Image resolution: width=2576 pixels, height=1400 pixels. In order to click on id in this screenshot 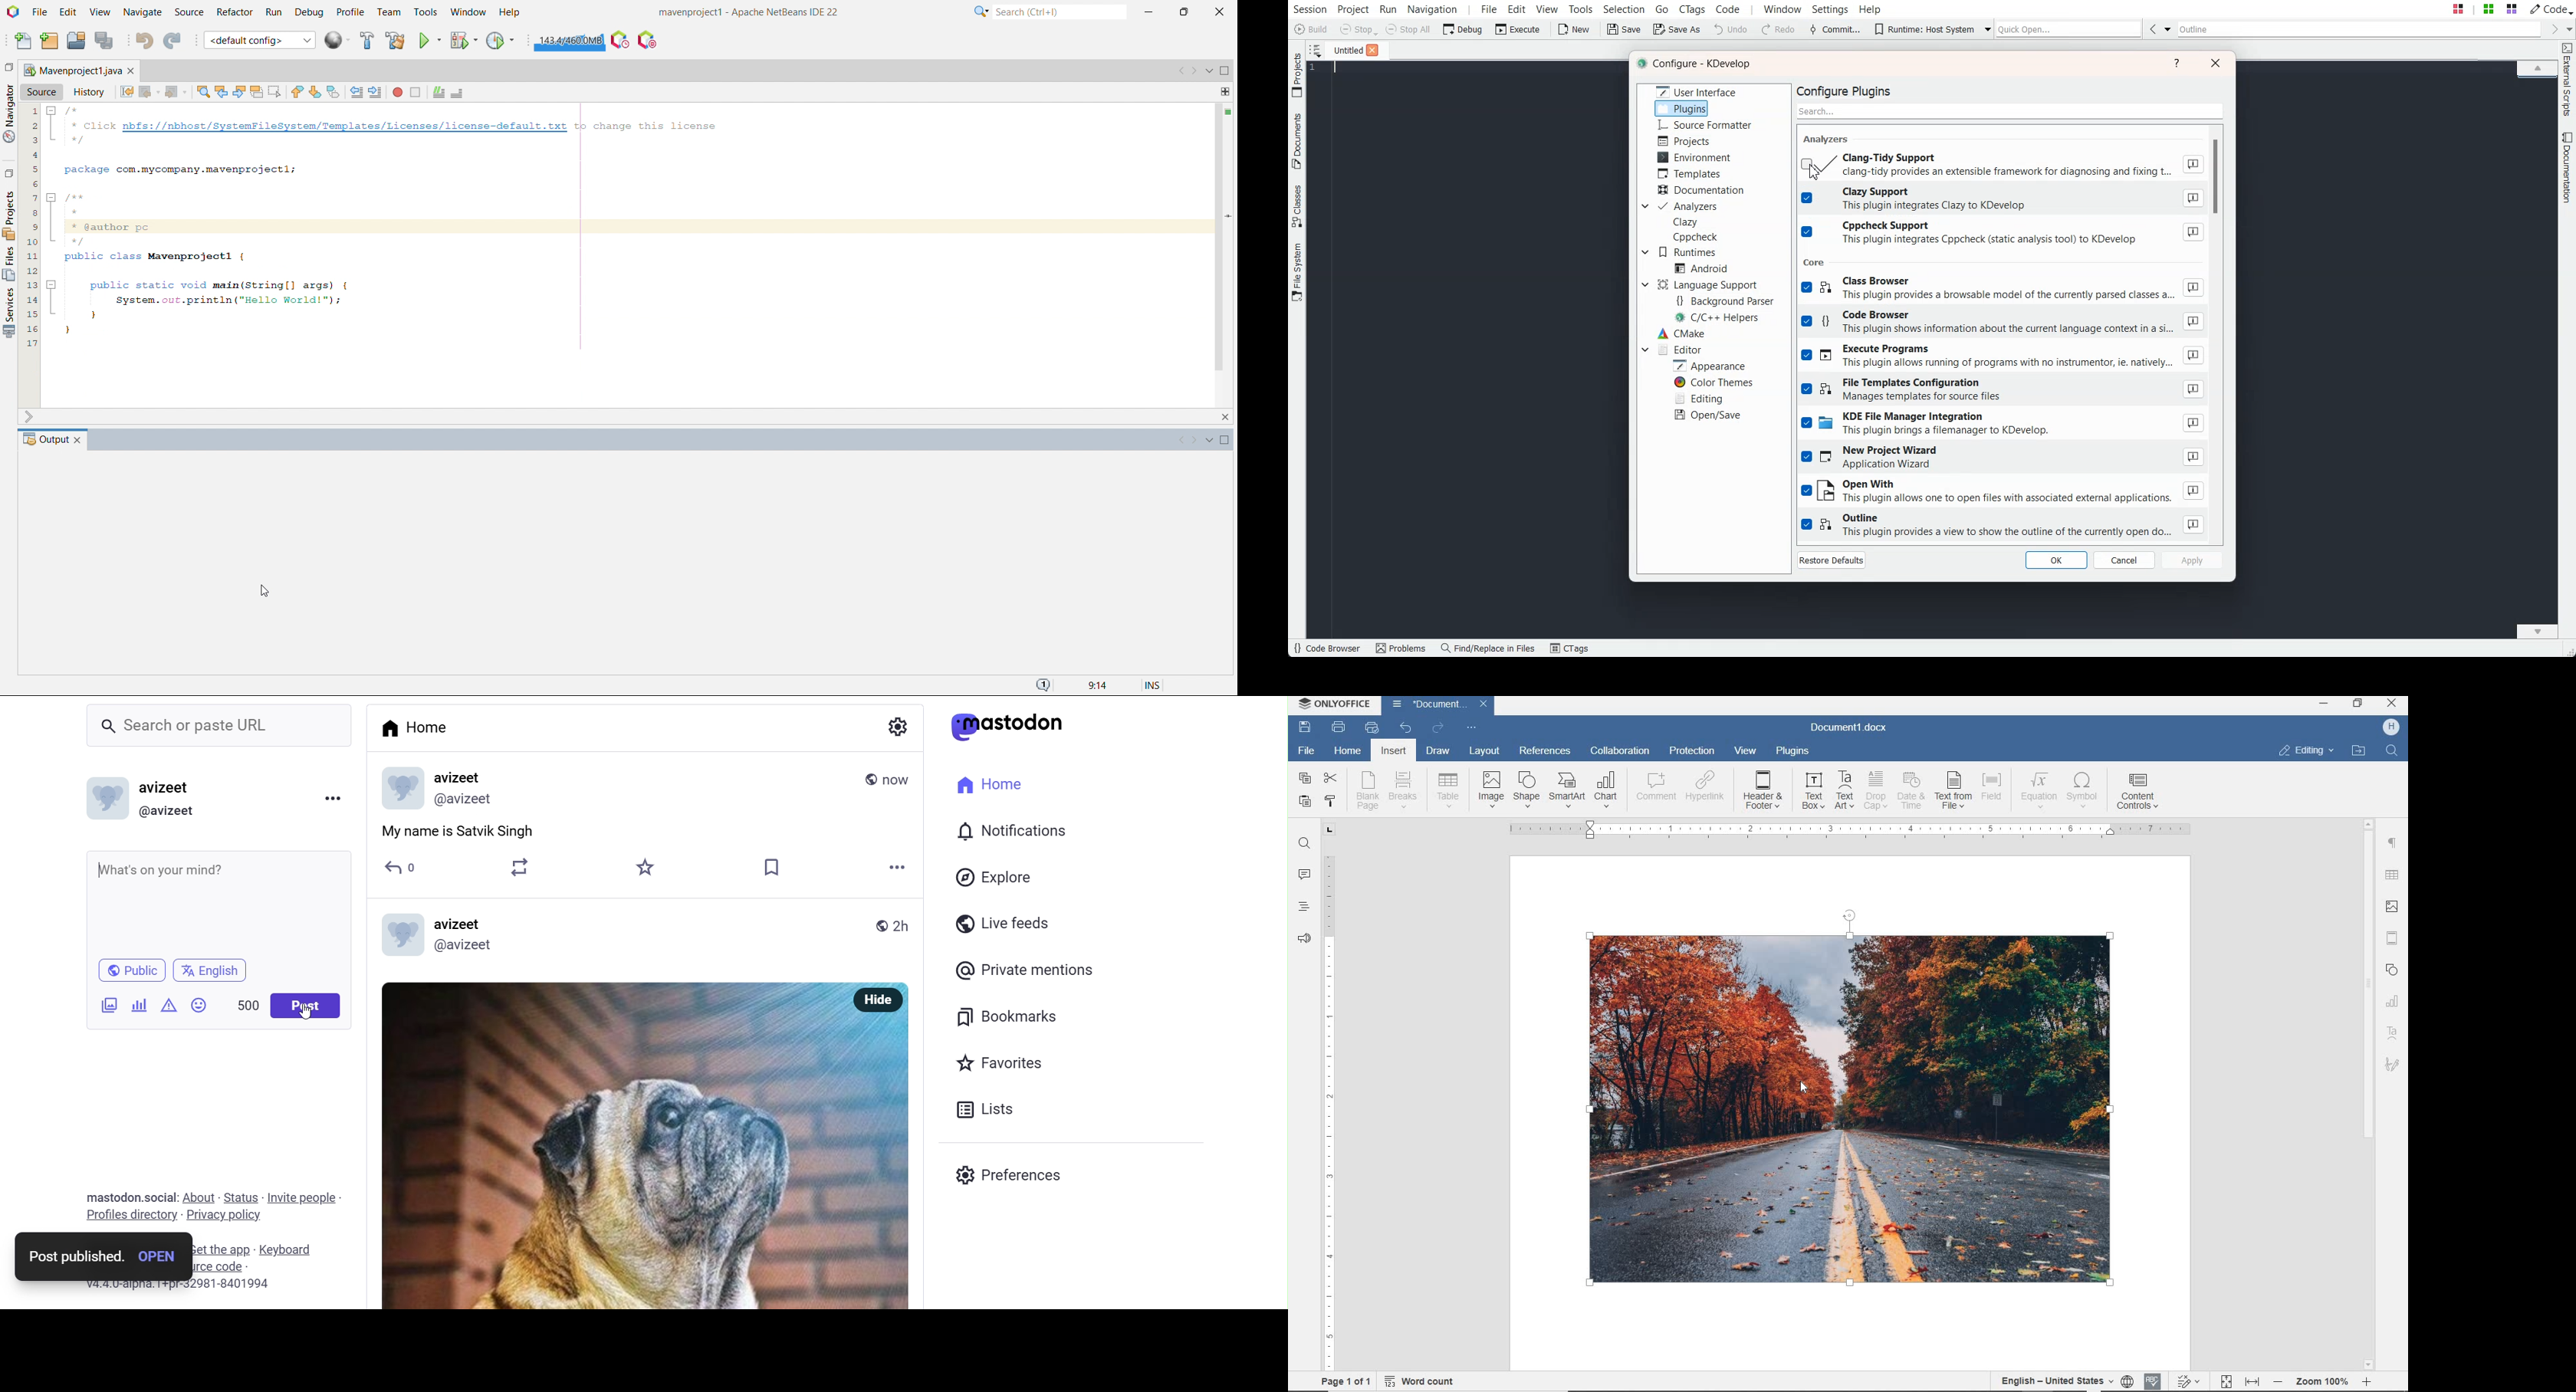, I will do `click(465, 800)`.